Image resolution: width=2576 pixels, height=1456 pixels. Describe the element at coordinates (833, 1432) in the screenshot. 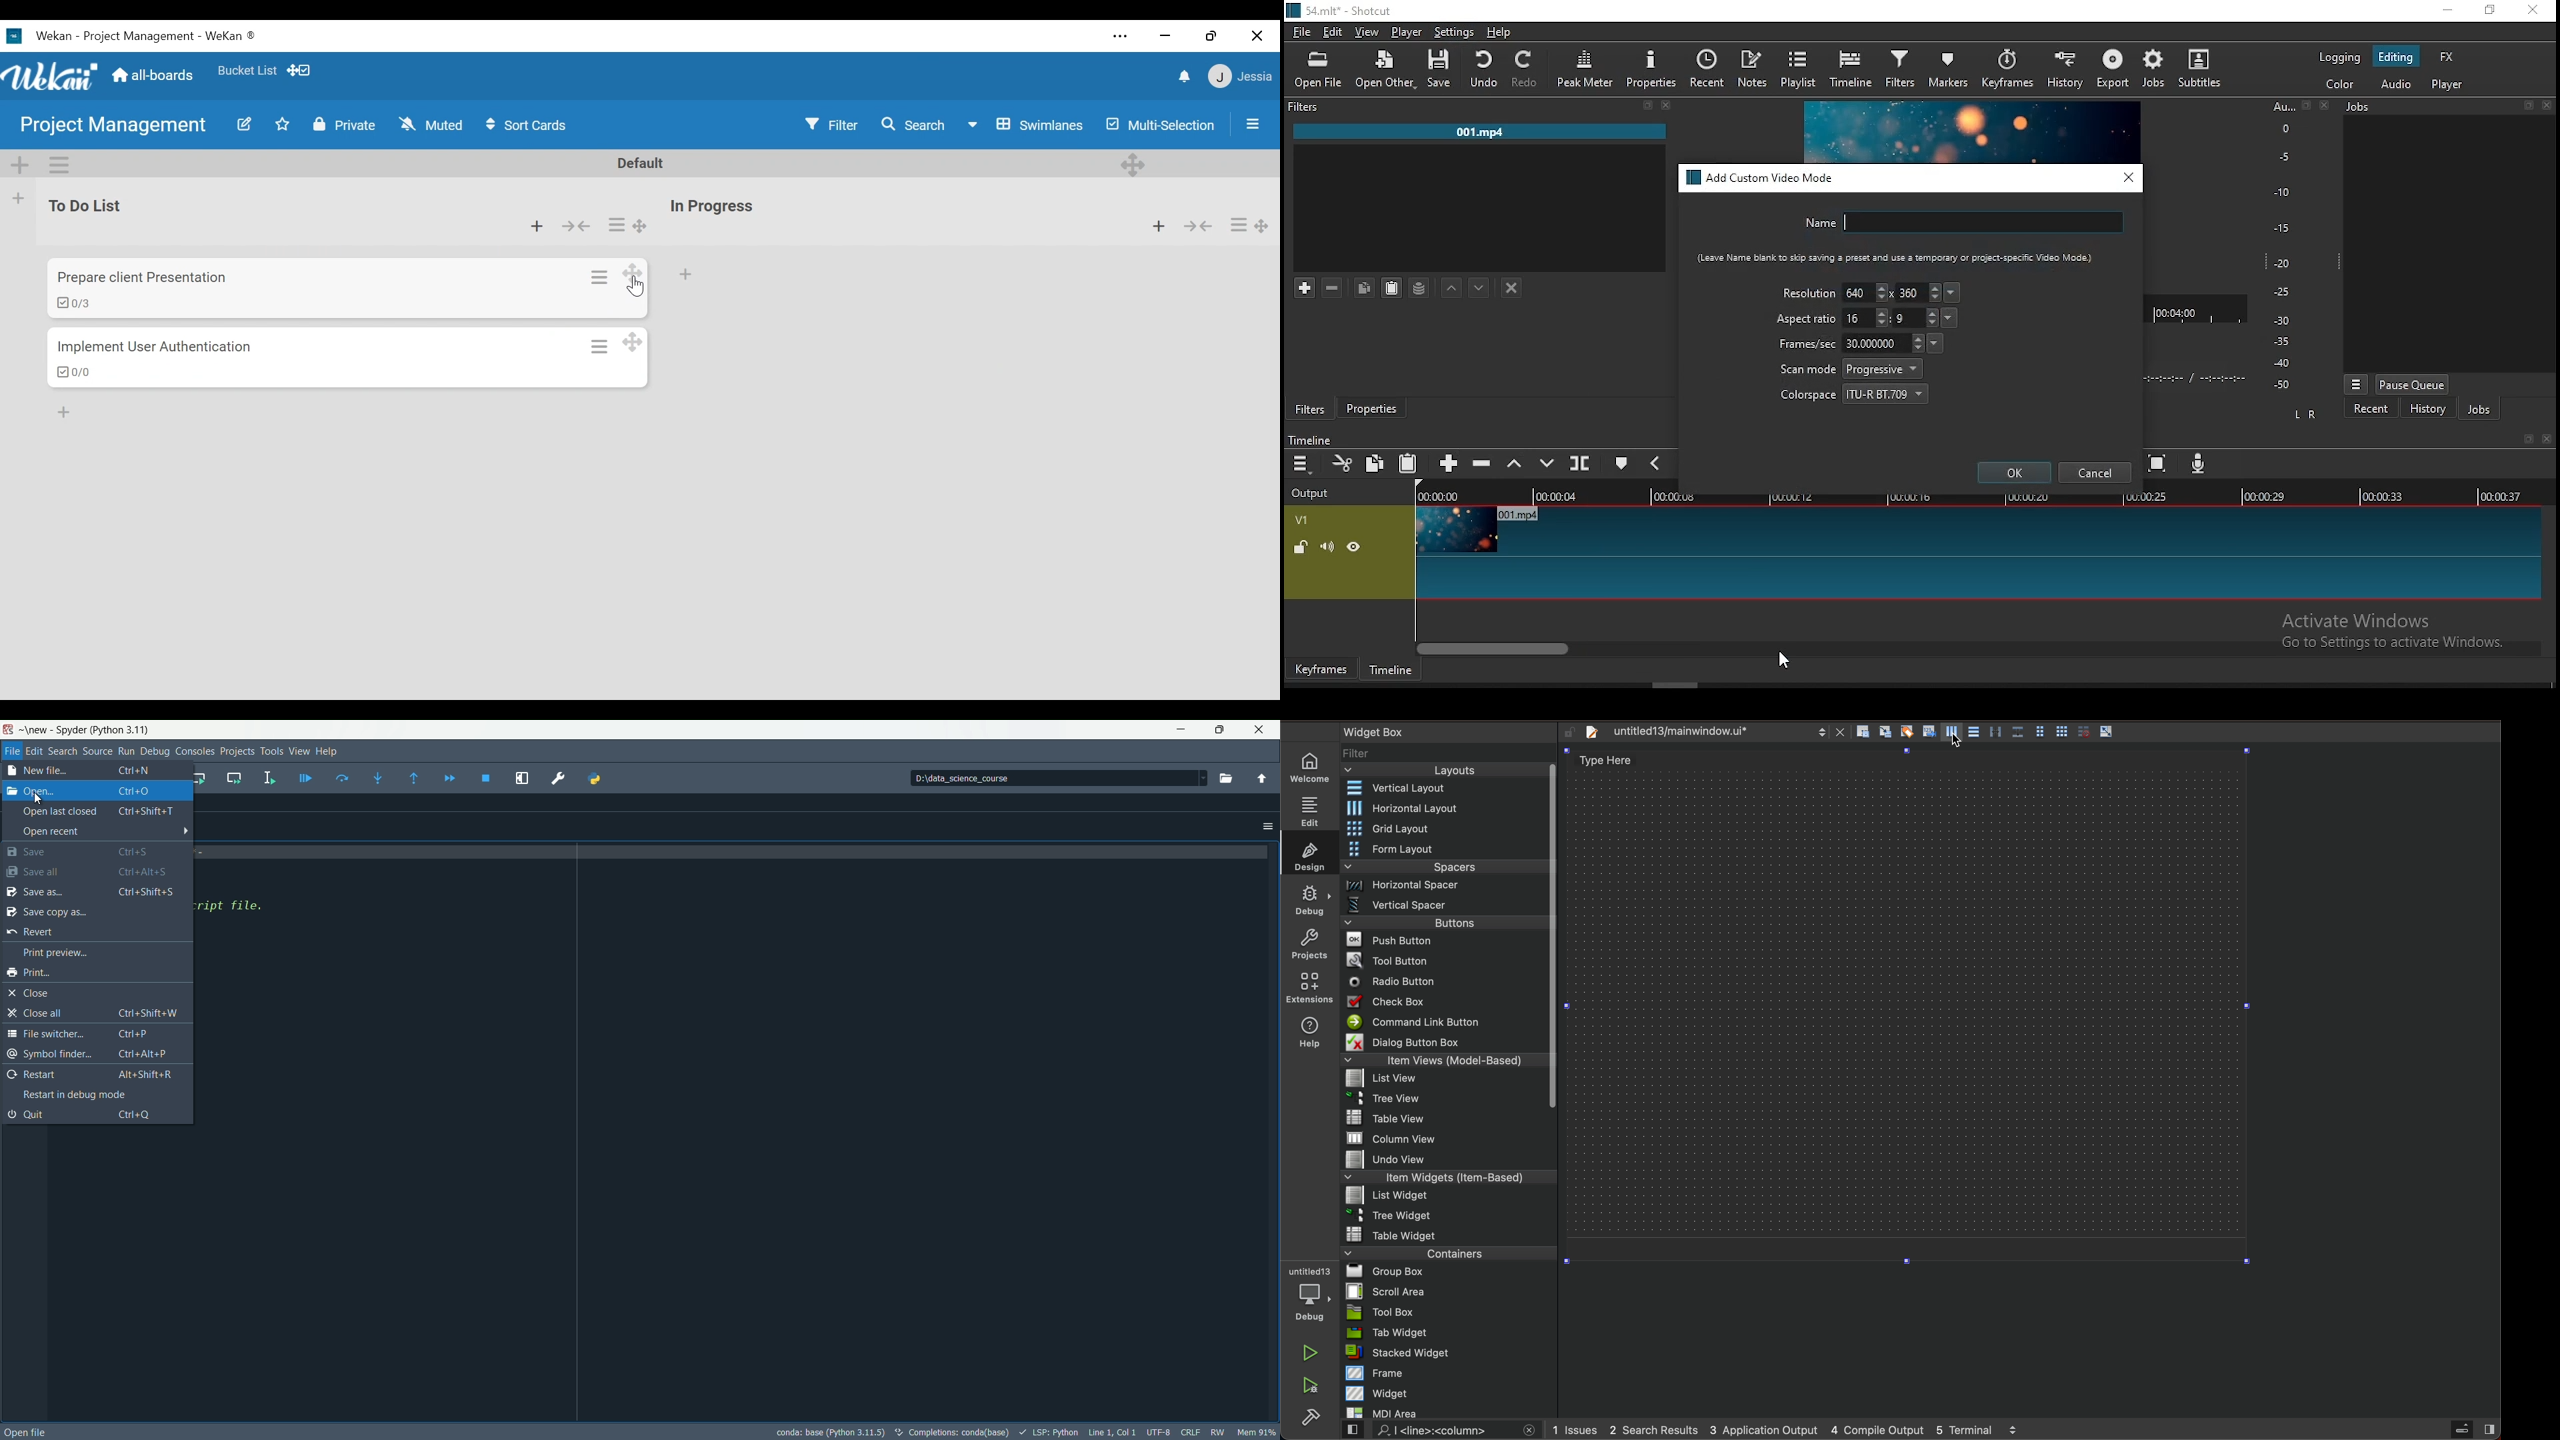

I see `python interpretor` at that location.